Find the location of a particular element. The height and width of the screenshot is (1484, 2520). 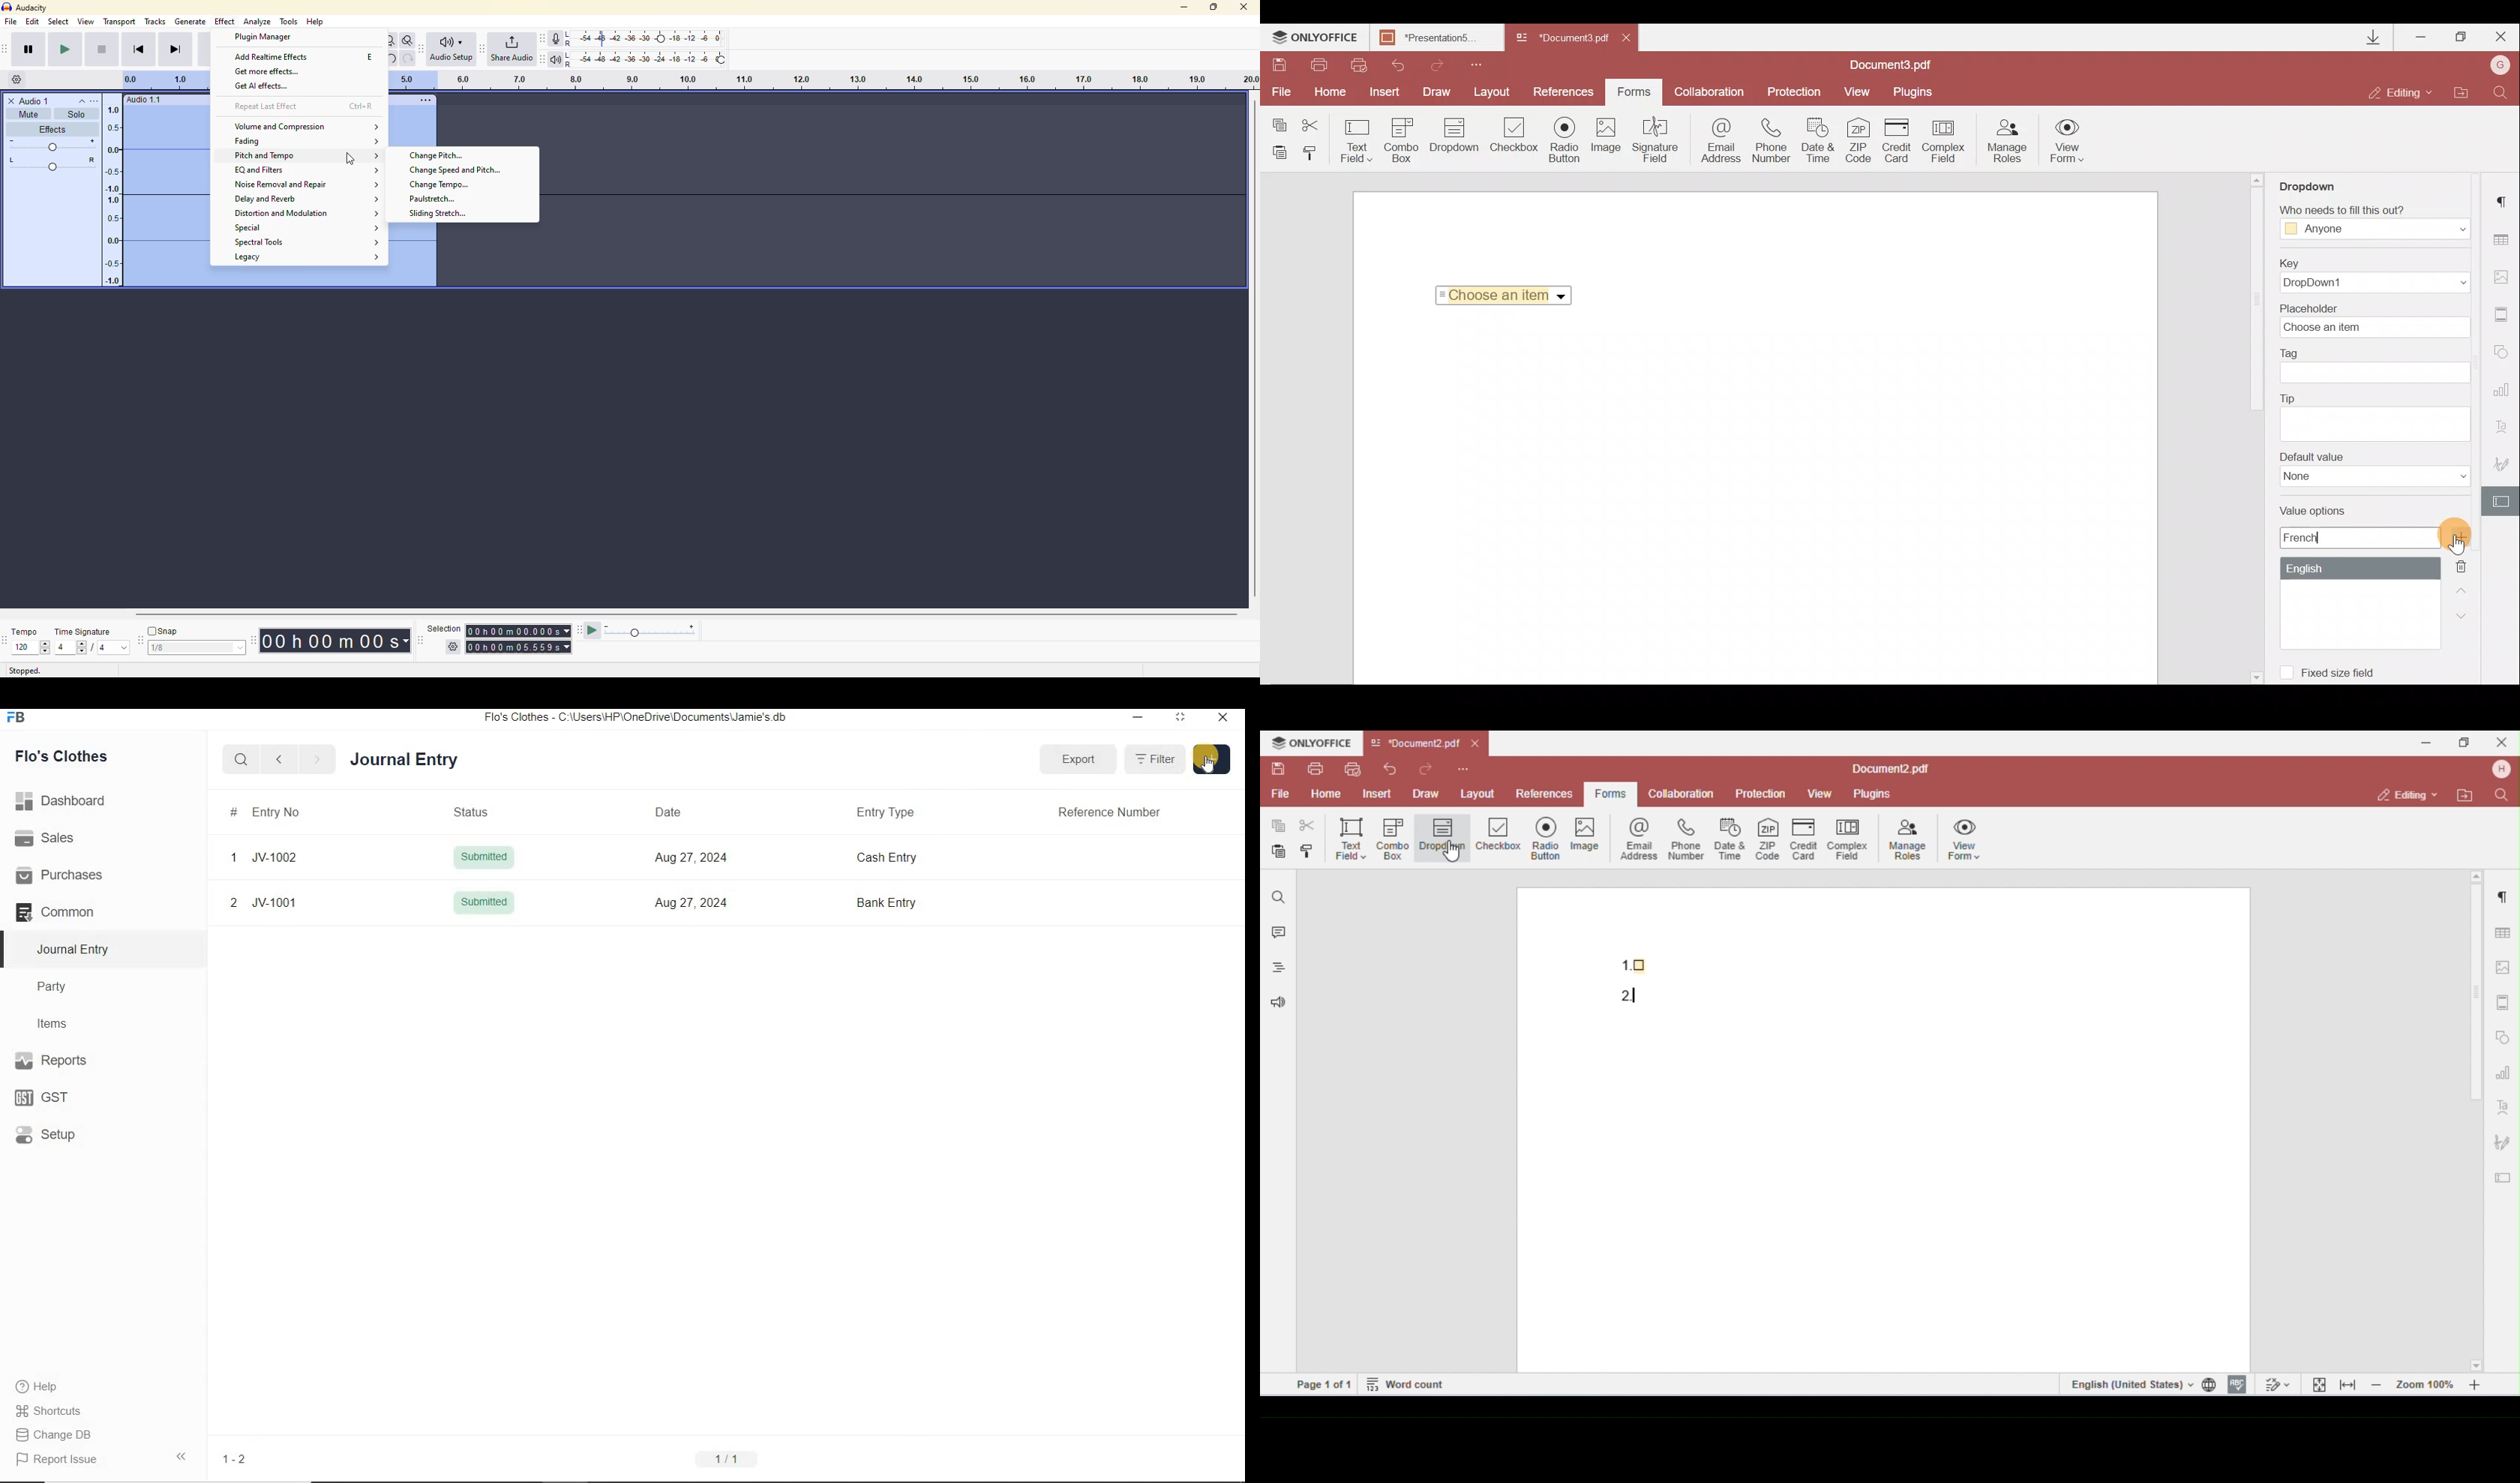

expand is located at coordinates (377, 157).